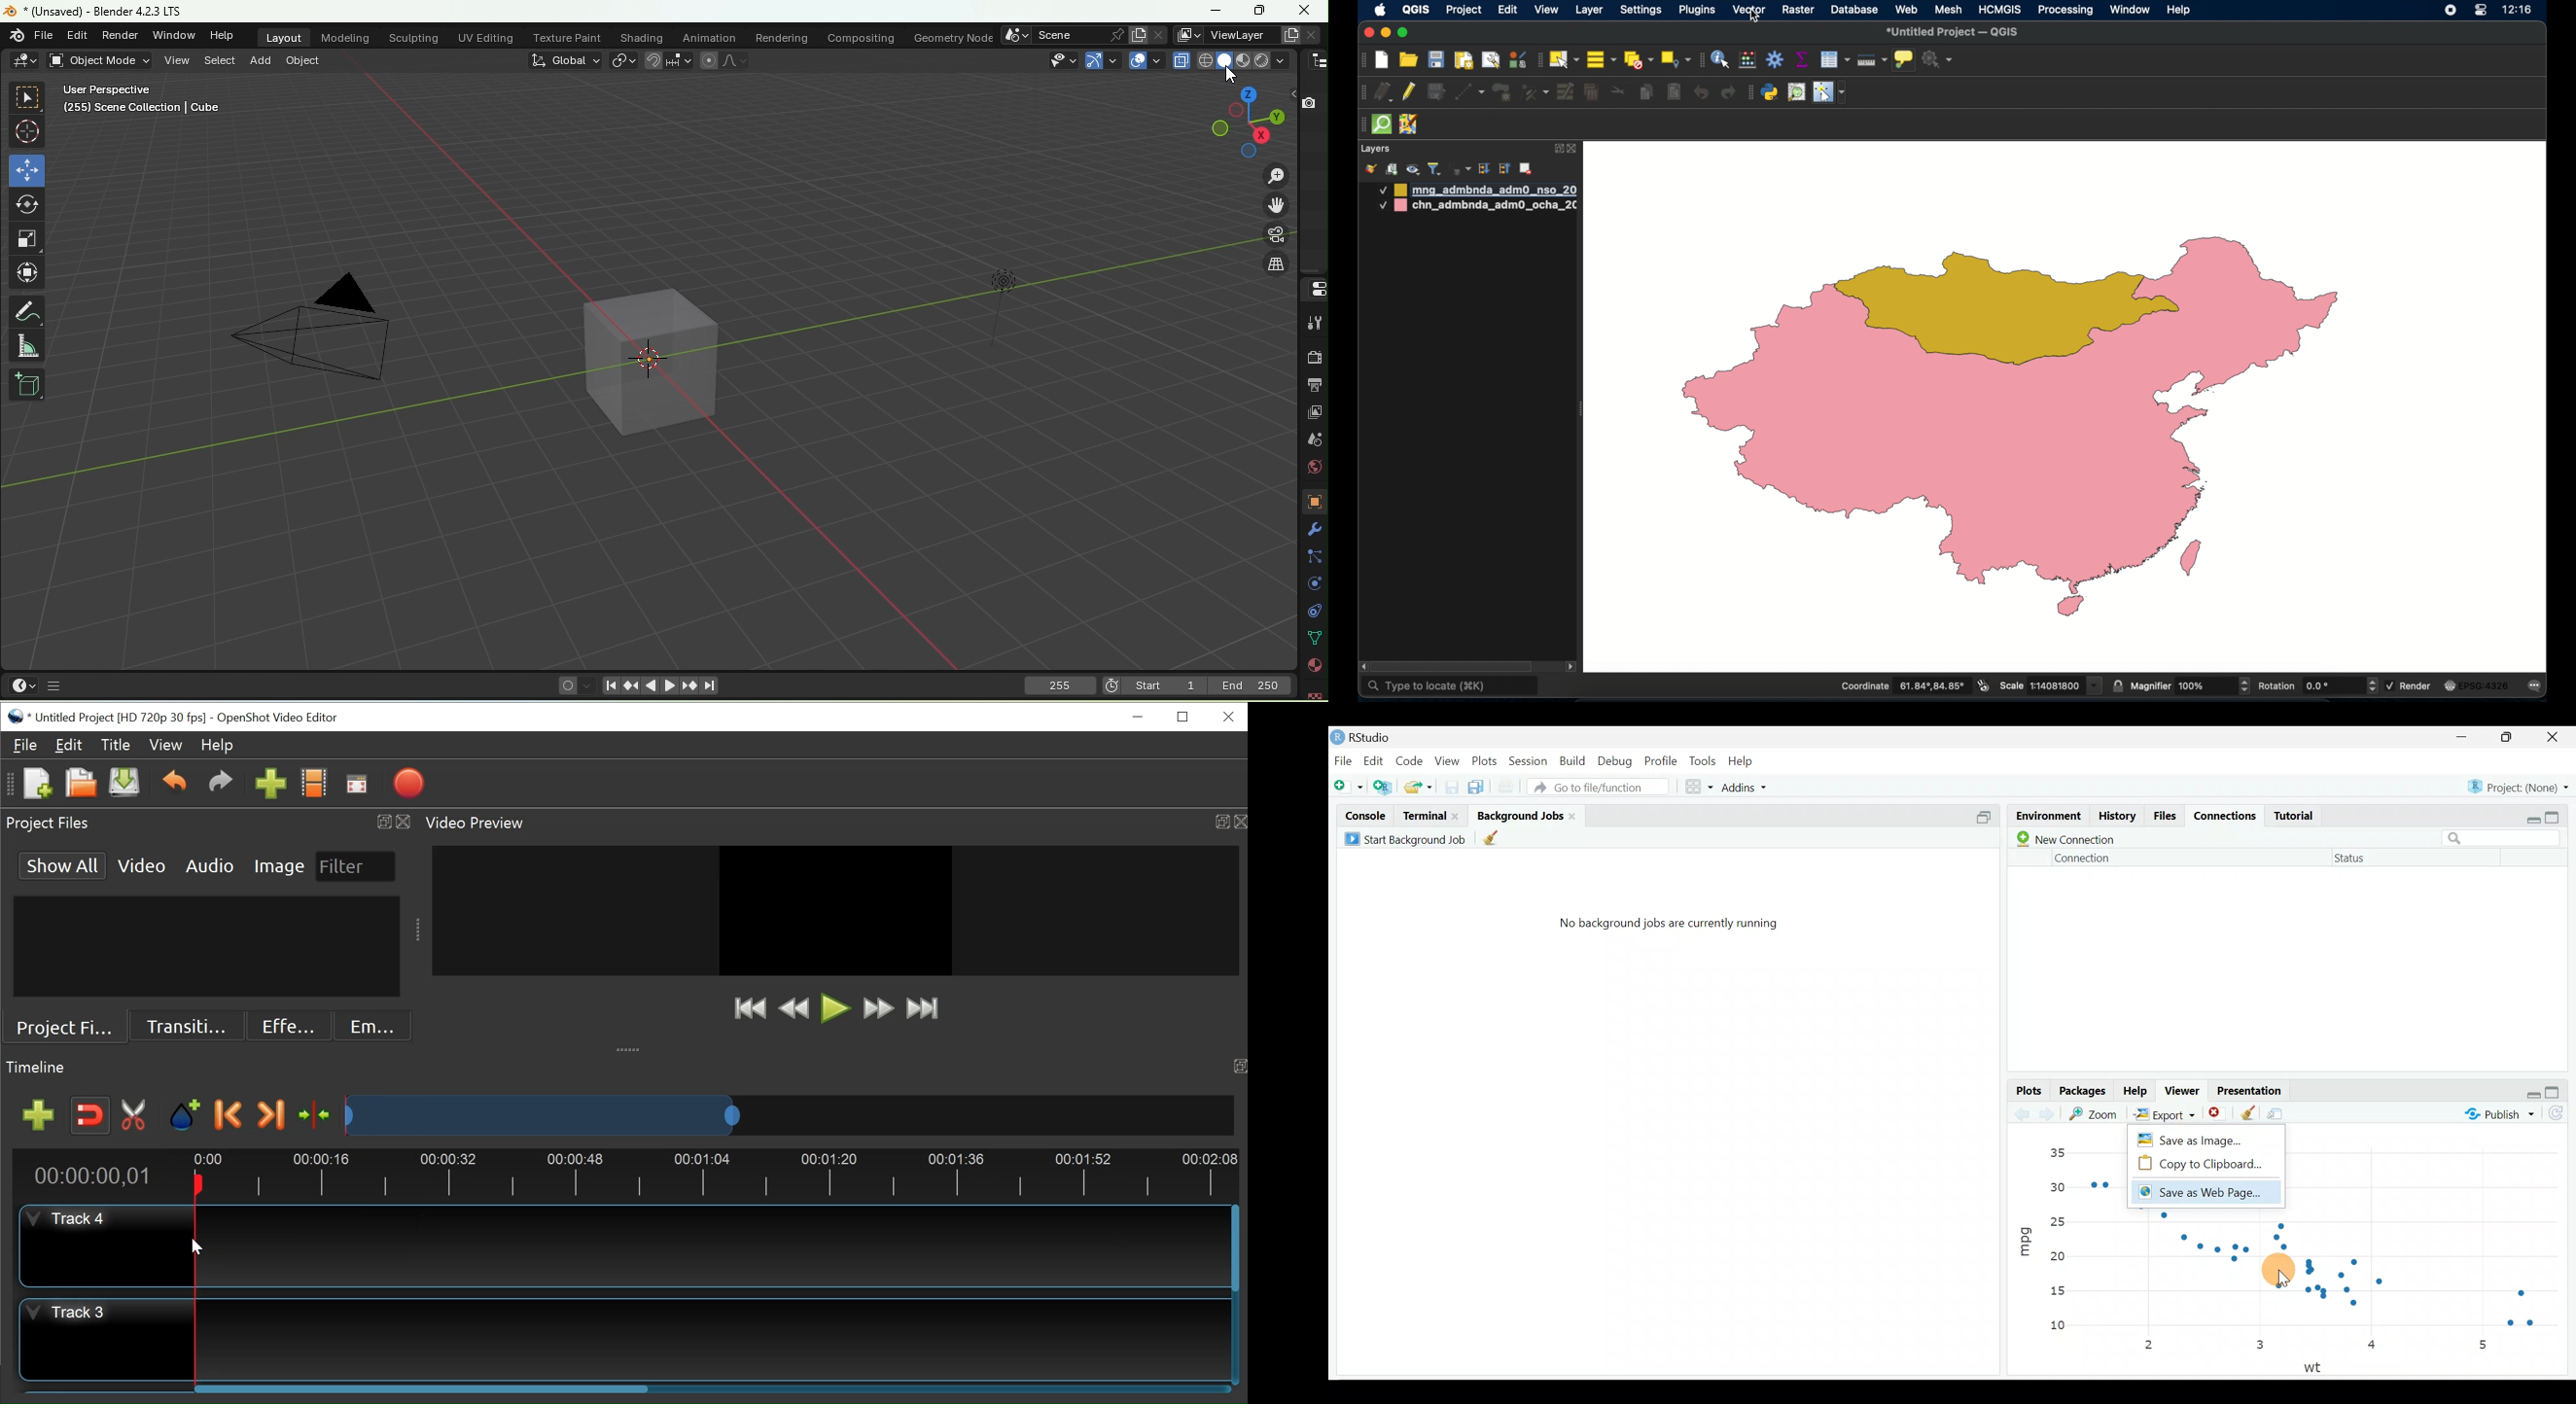  I want to click on Rotate view, so click(1259, 134).